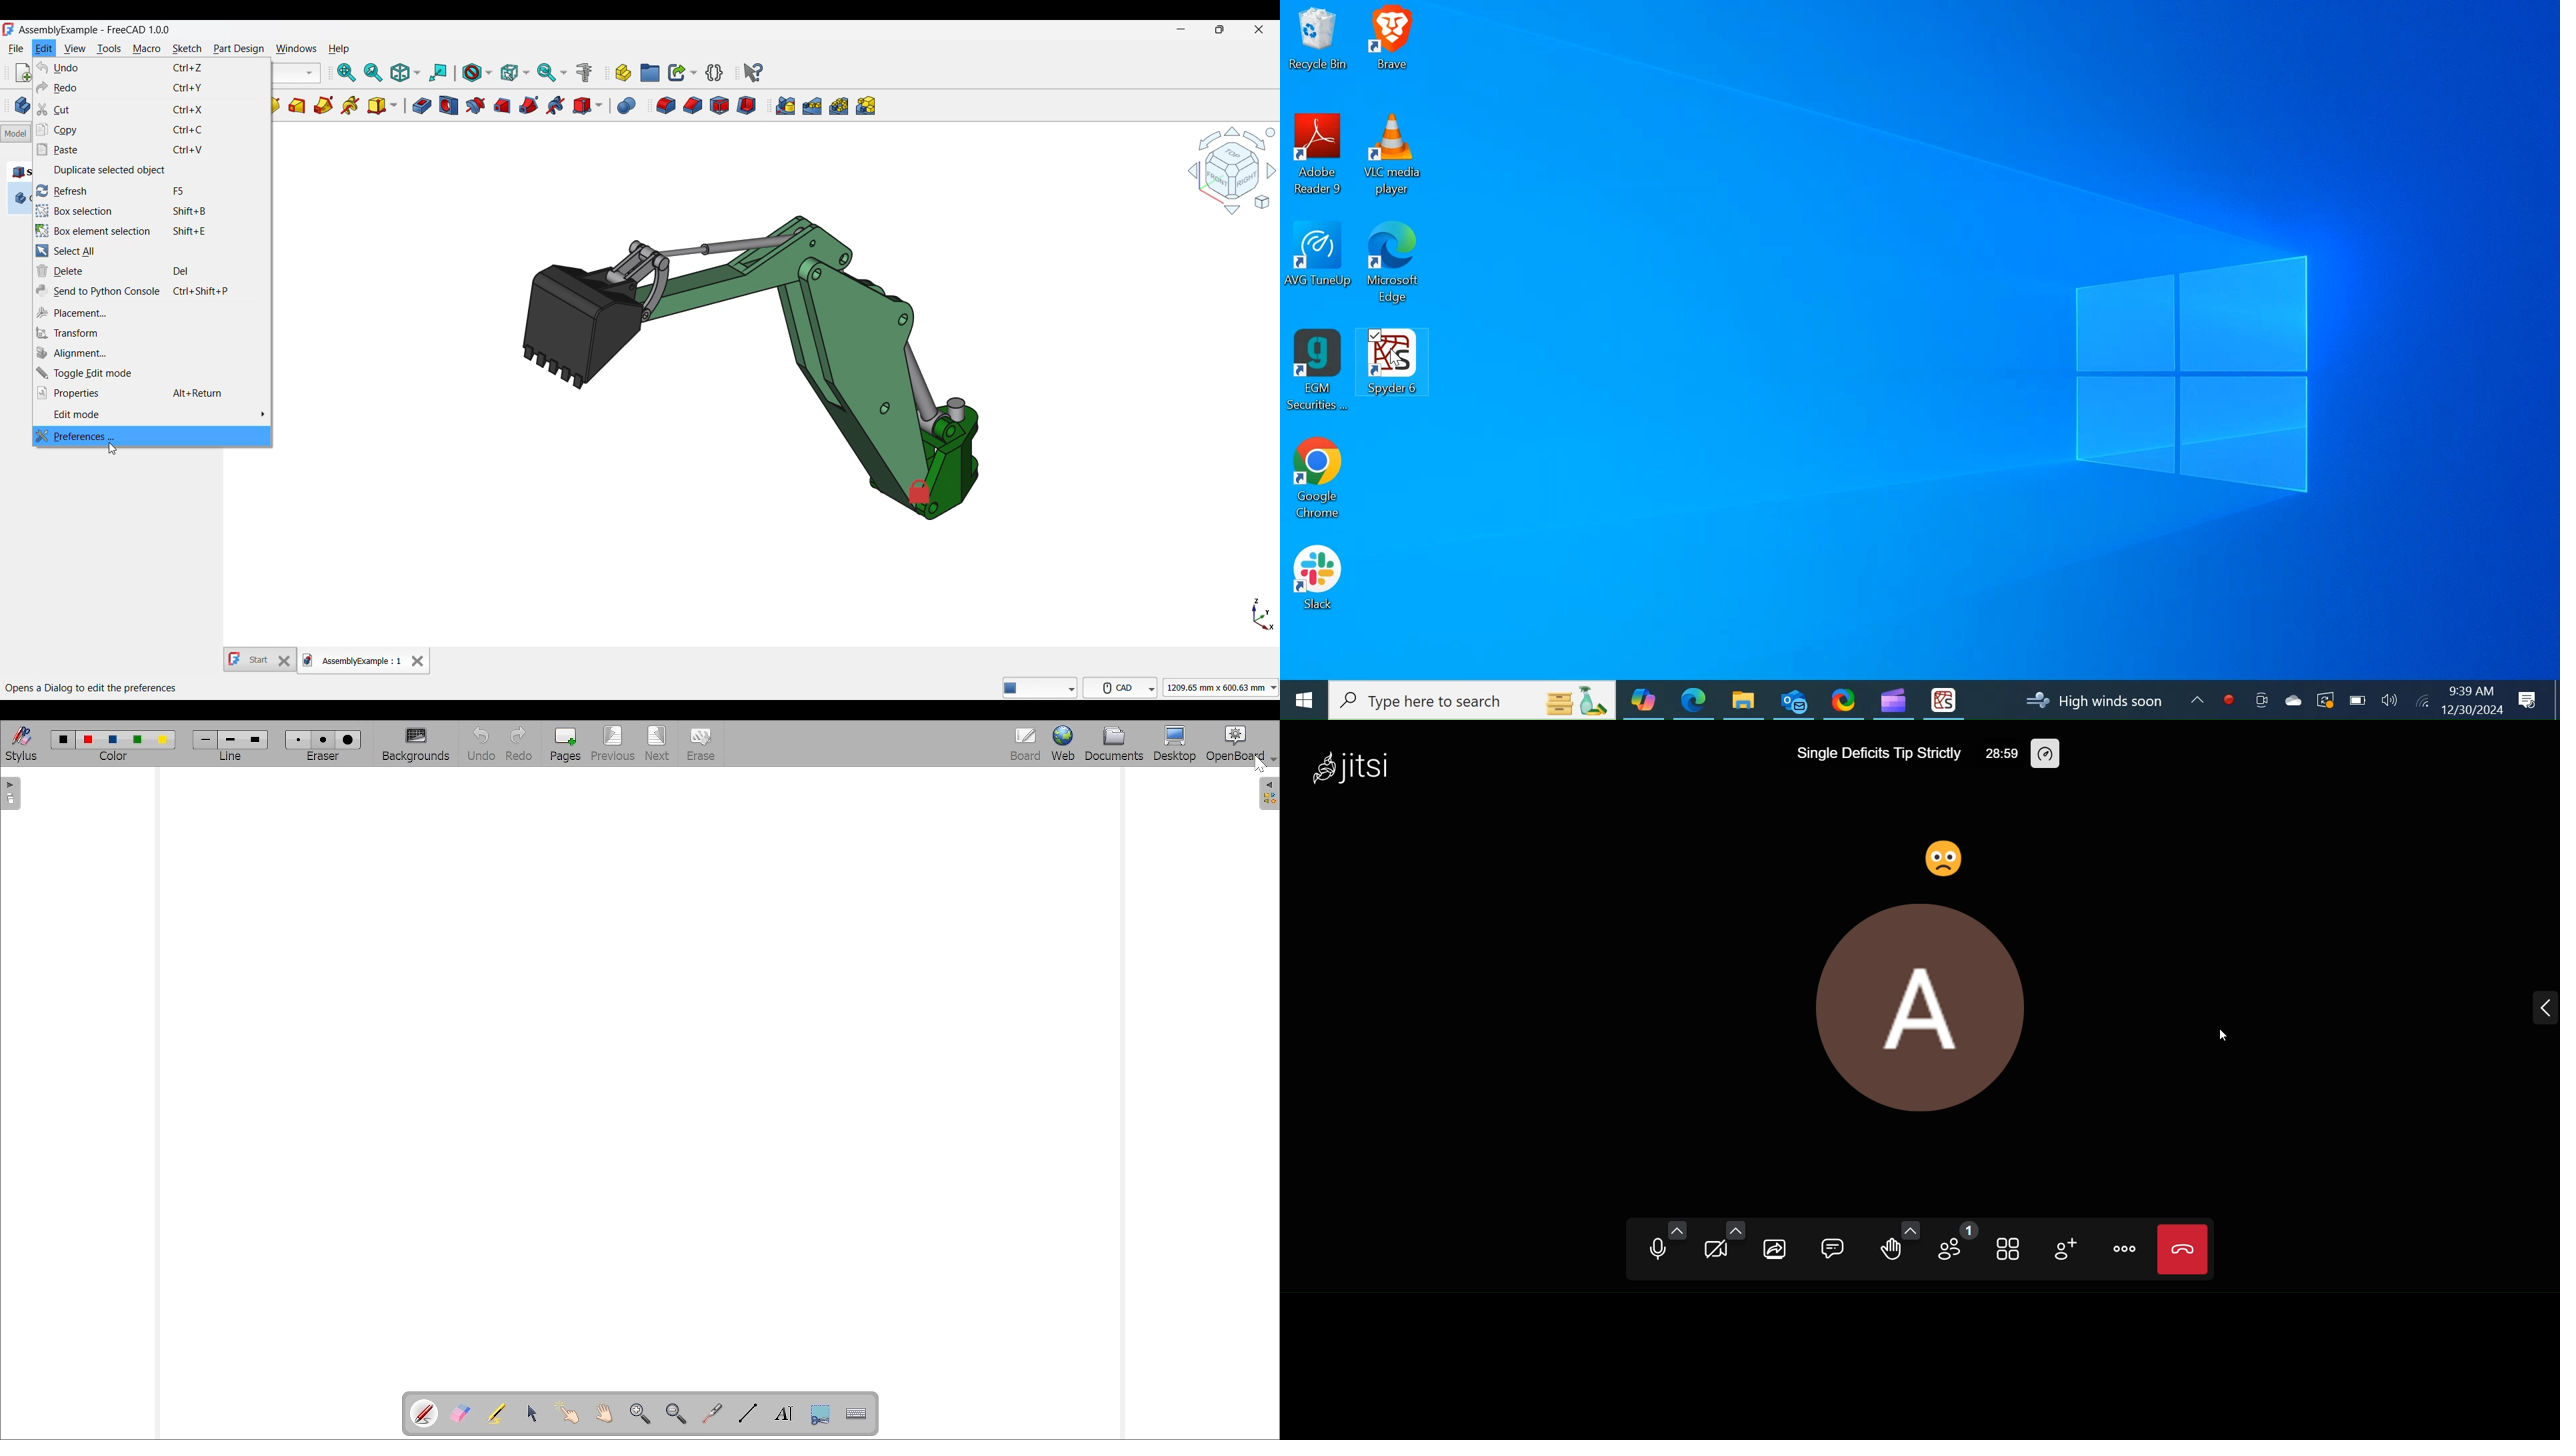  What do you see at coordinates (383, 106) in the screenshot?
I see `Create an additie primitive` at bounding box center [383, 106].